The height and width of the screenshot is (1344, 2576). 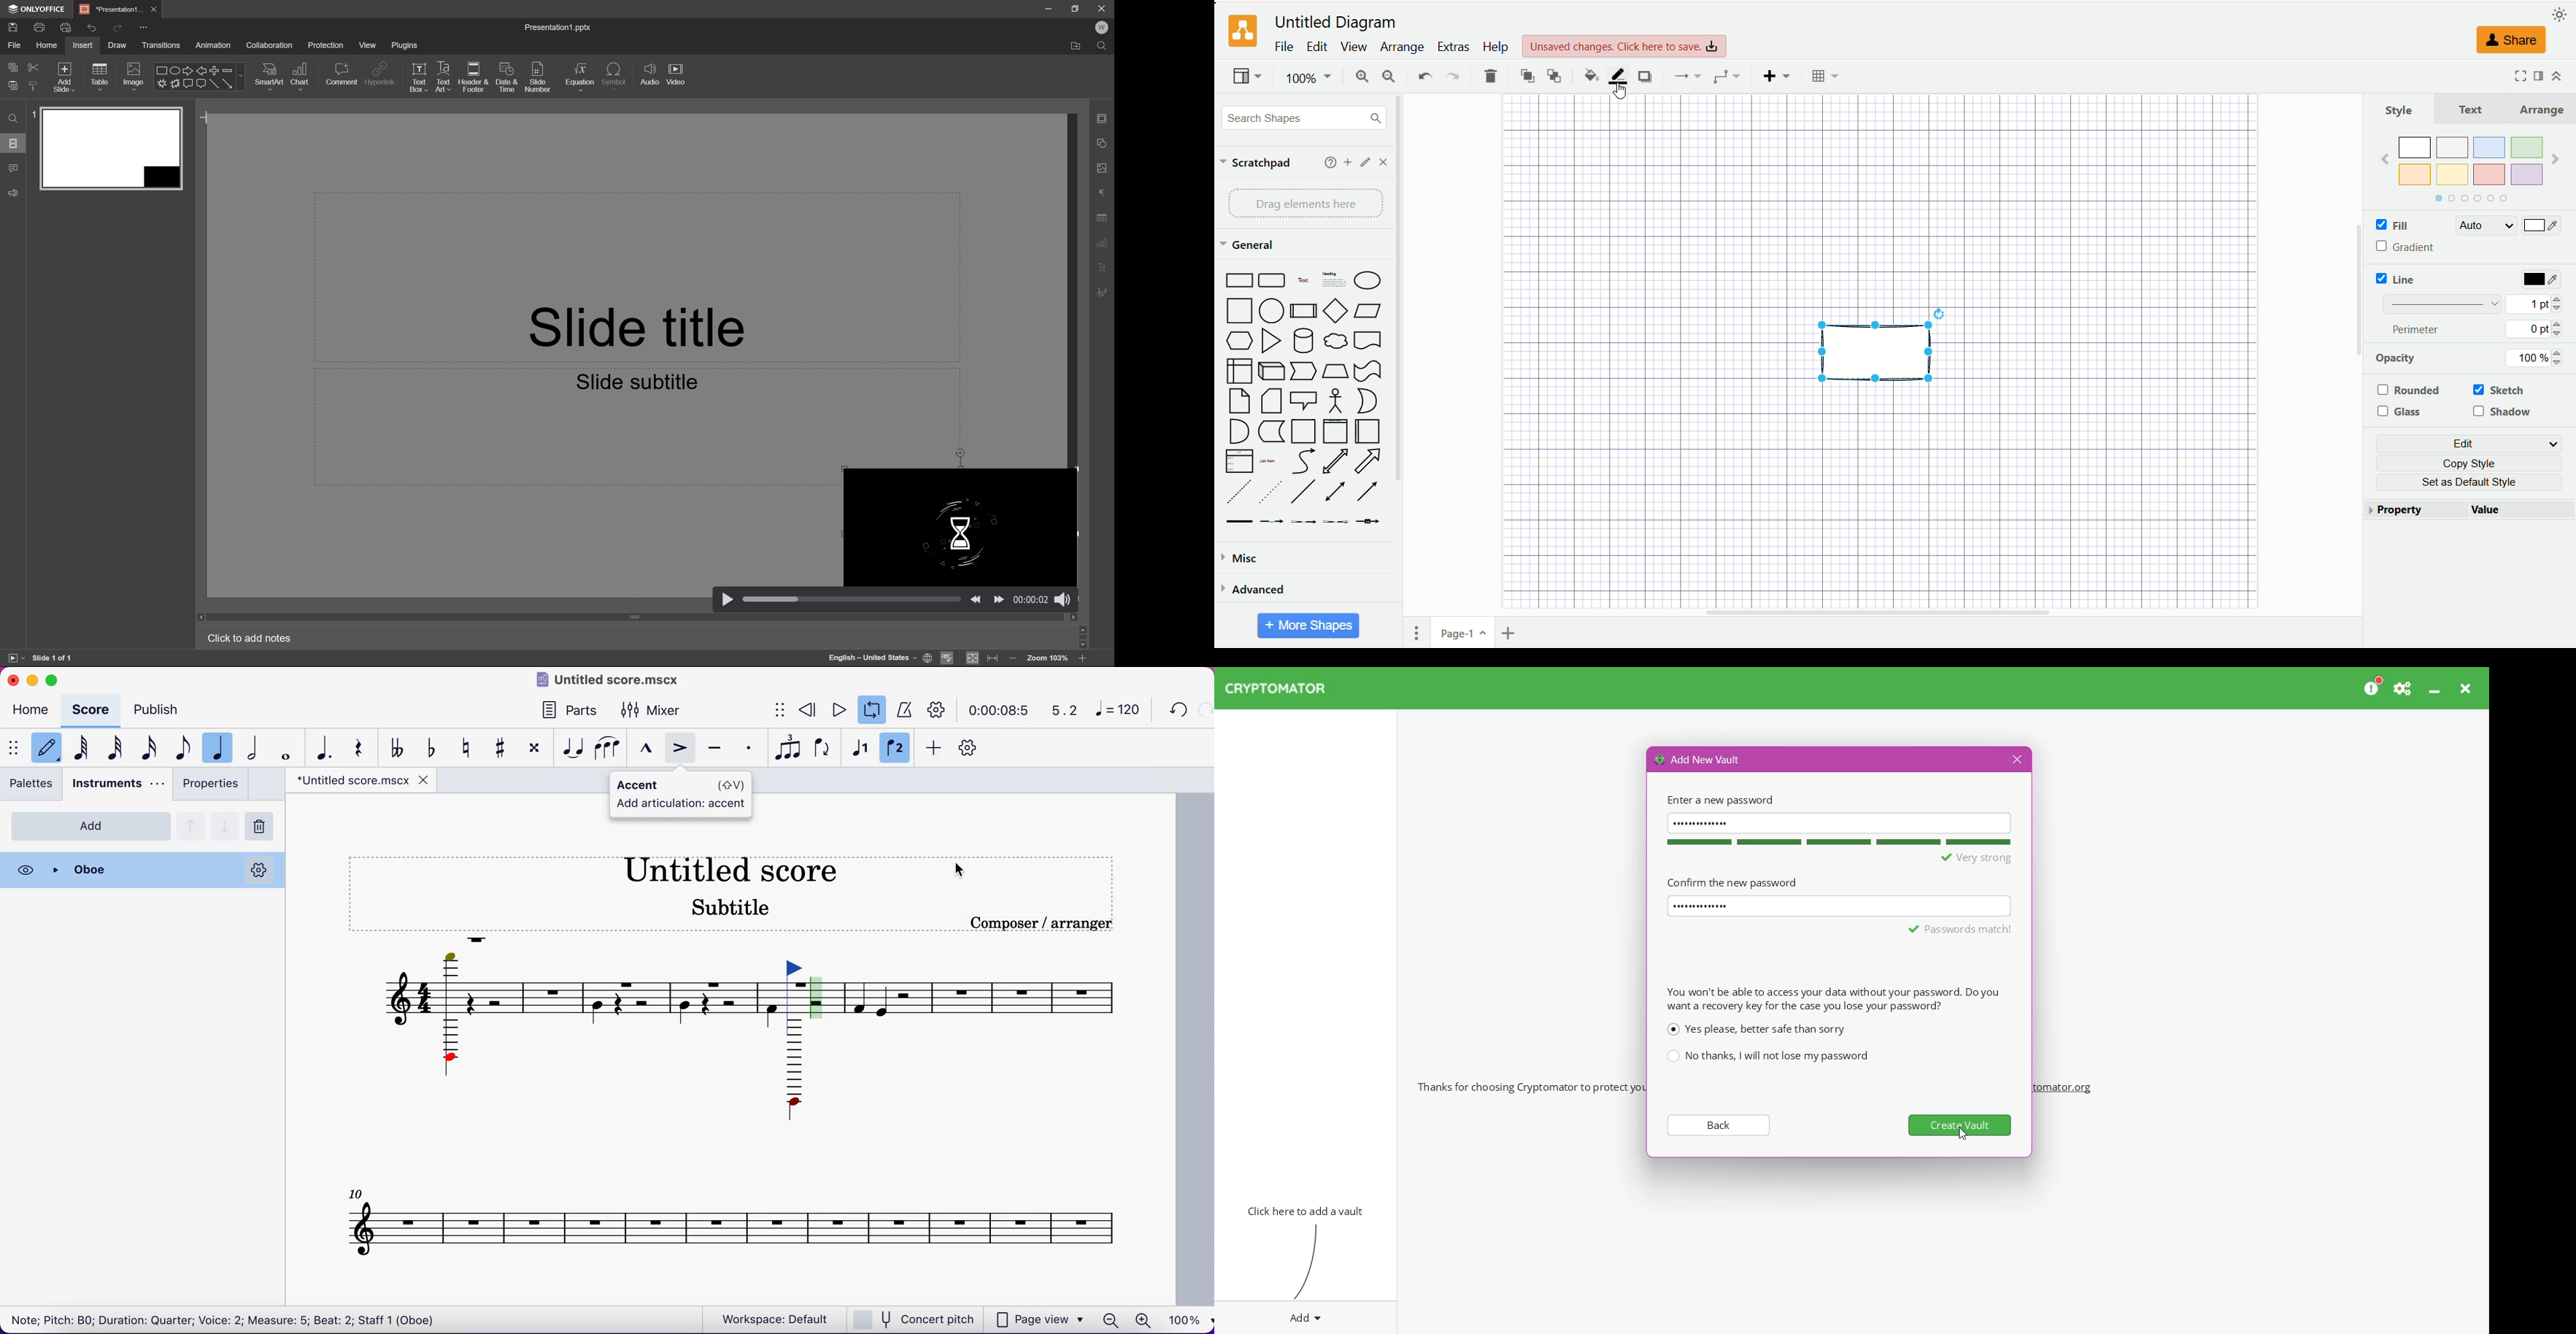 What do you see at coordinates (630, 322) in the screenshot?
I see `slide title` at bounding box center [630, 322].